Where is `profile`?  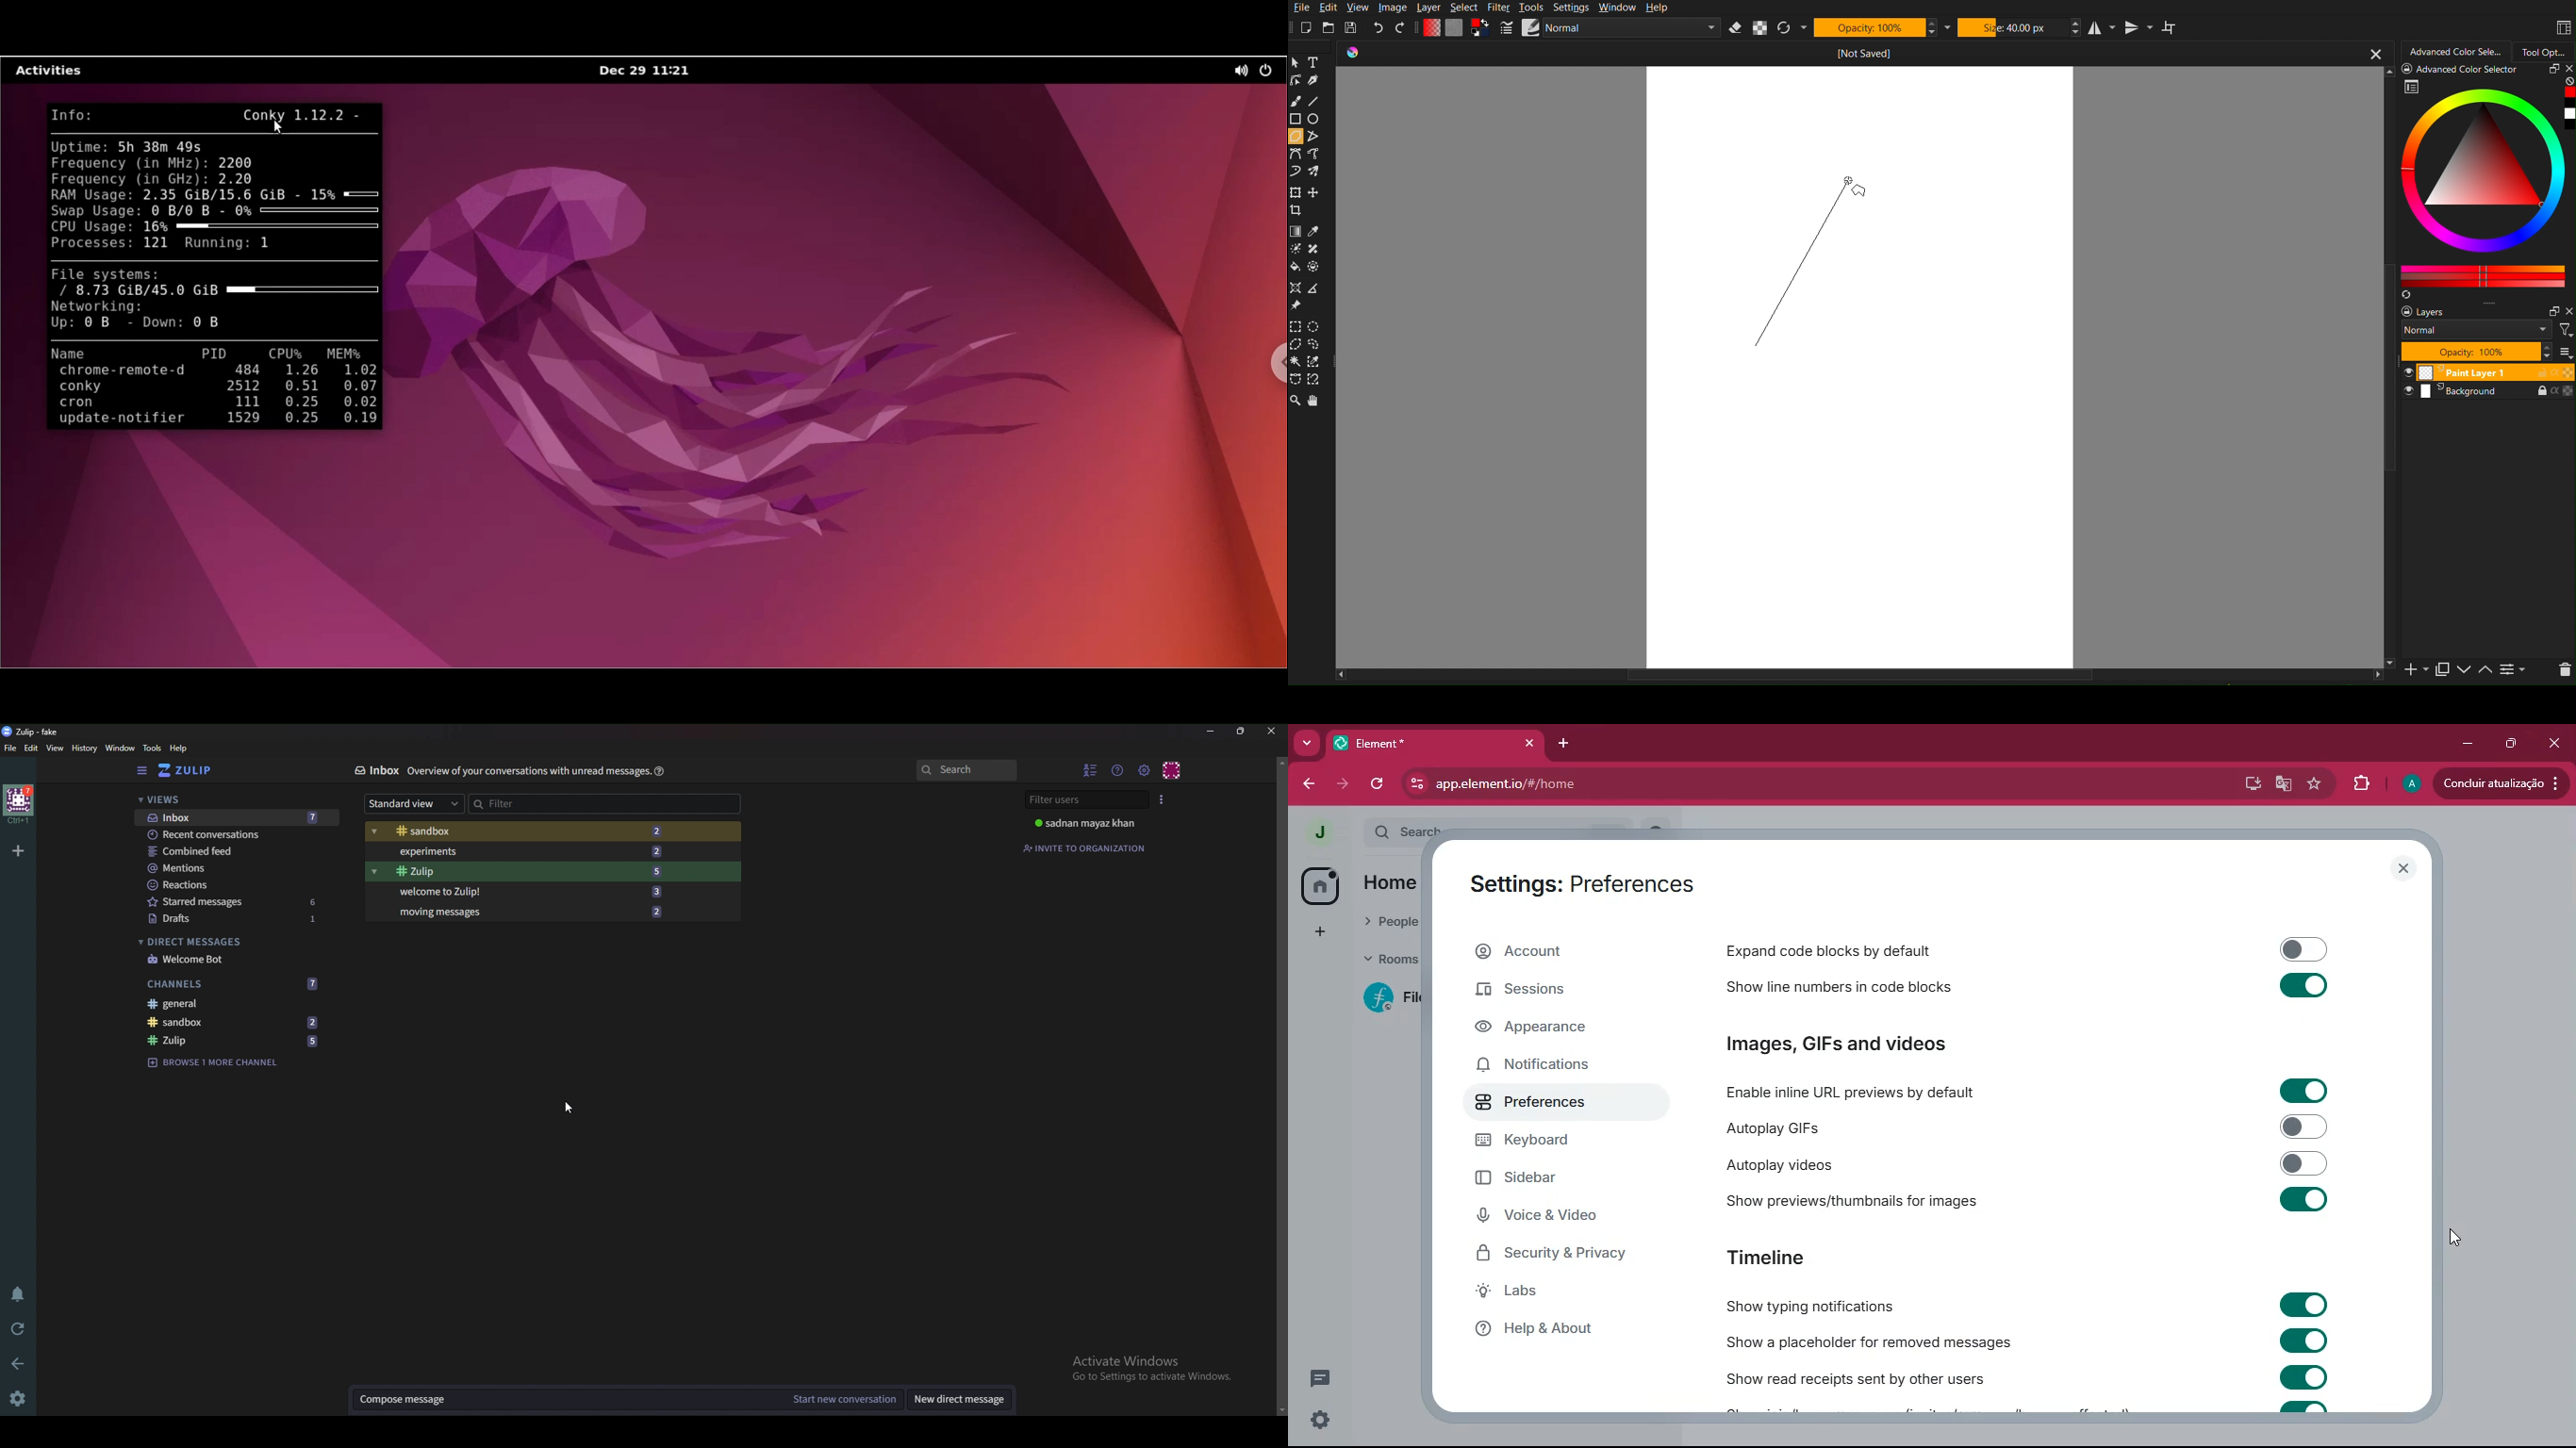
profile is located at coordinates (1320, 832).